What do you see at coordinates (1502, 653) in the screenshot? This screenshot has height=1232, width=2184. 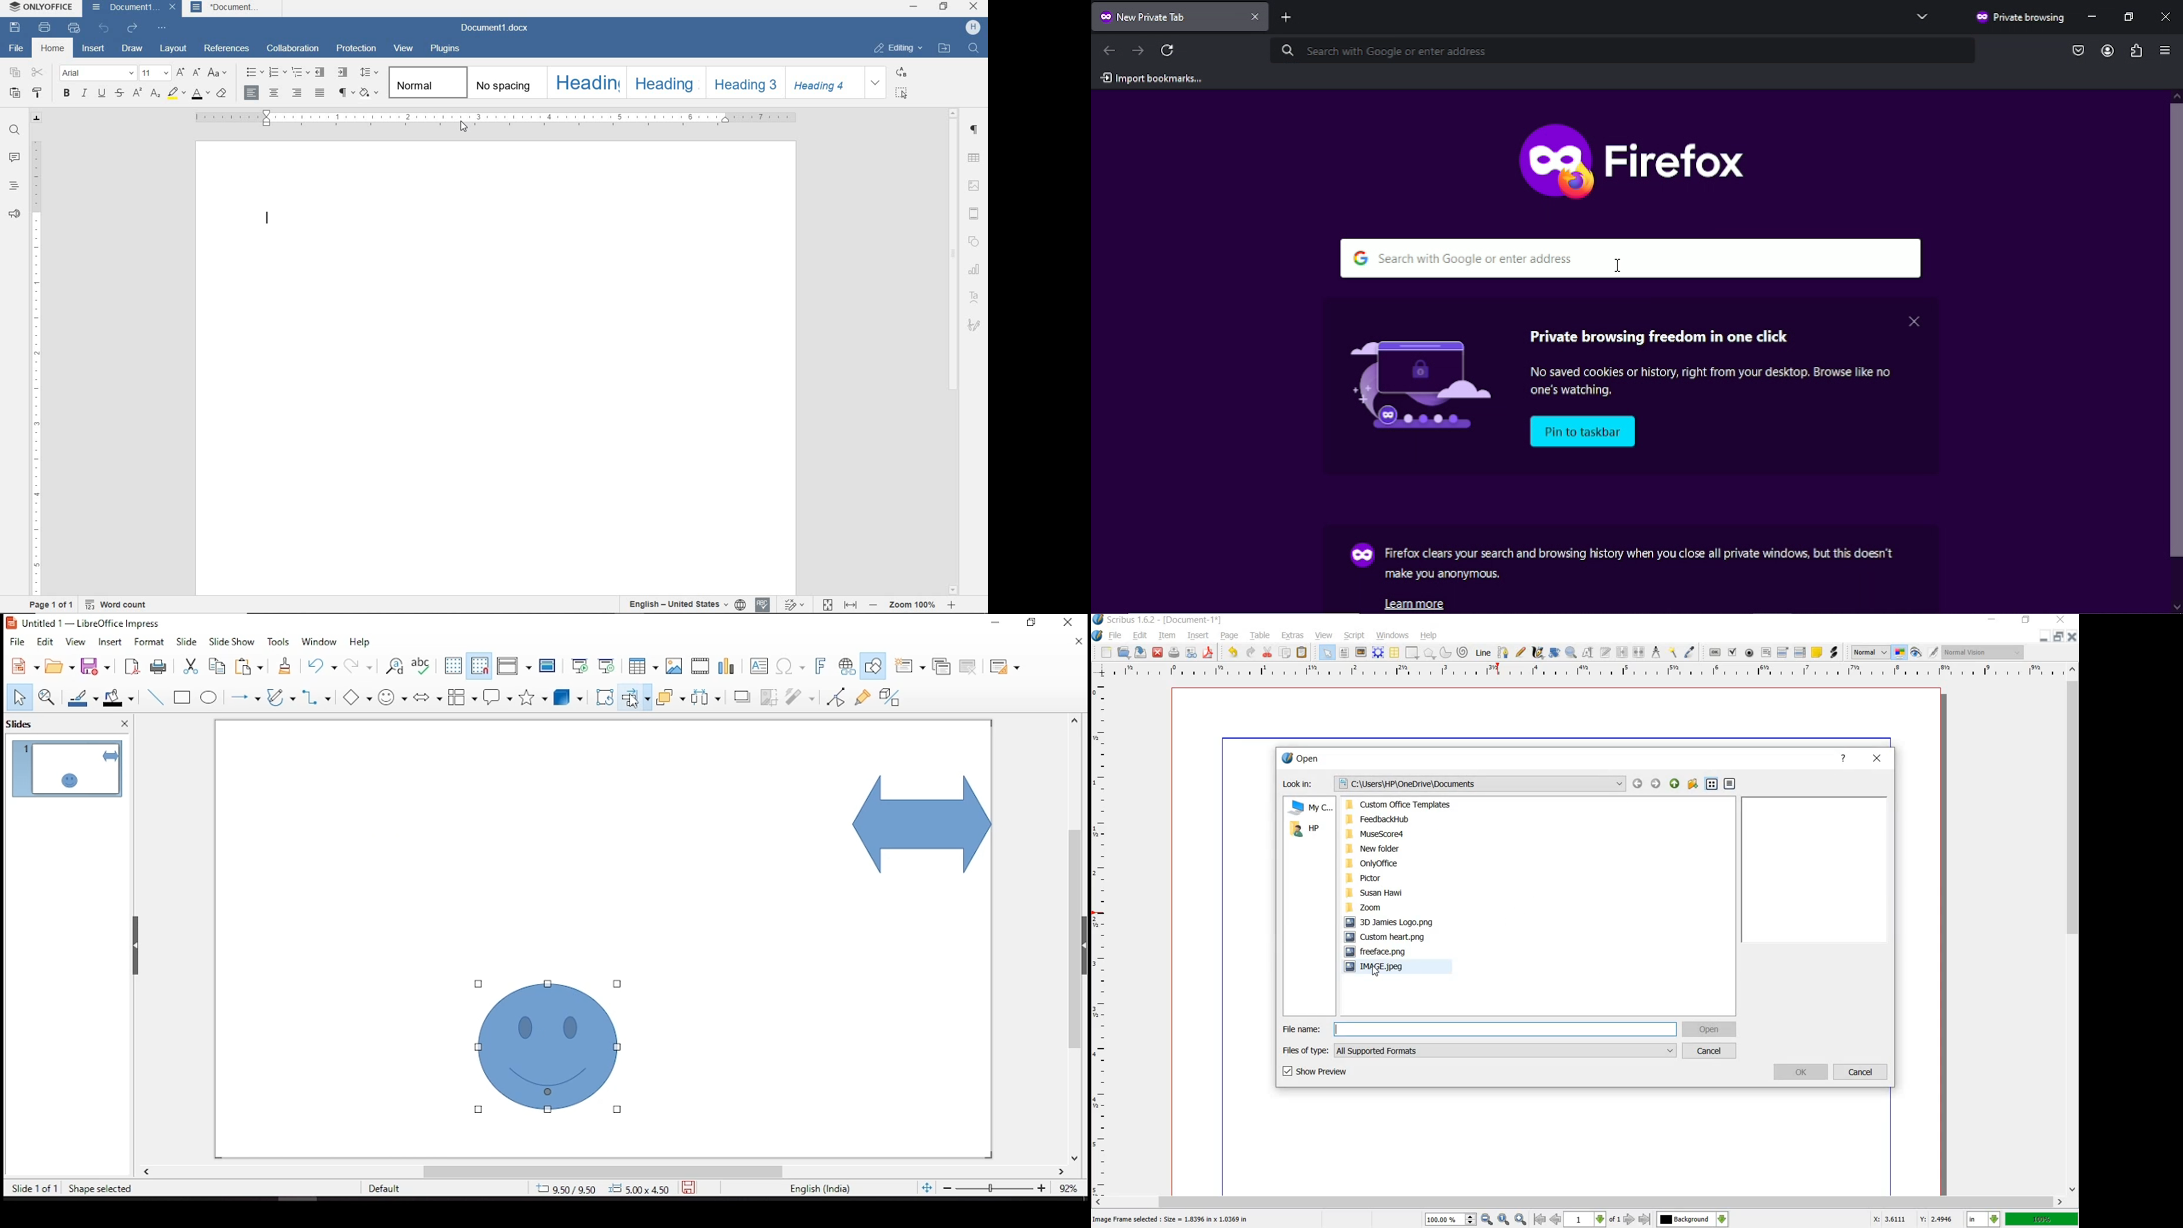 I see `bezier curve` at bounding box center [1502, 653].